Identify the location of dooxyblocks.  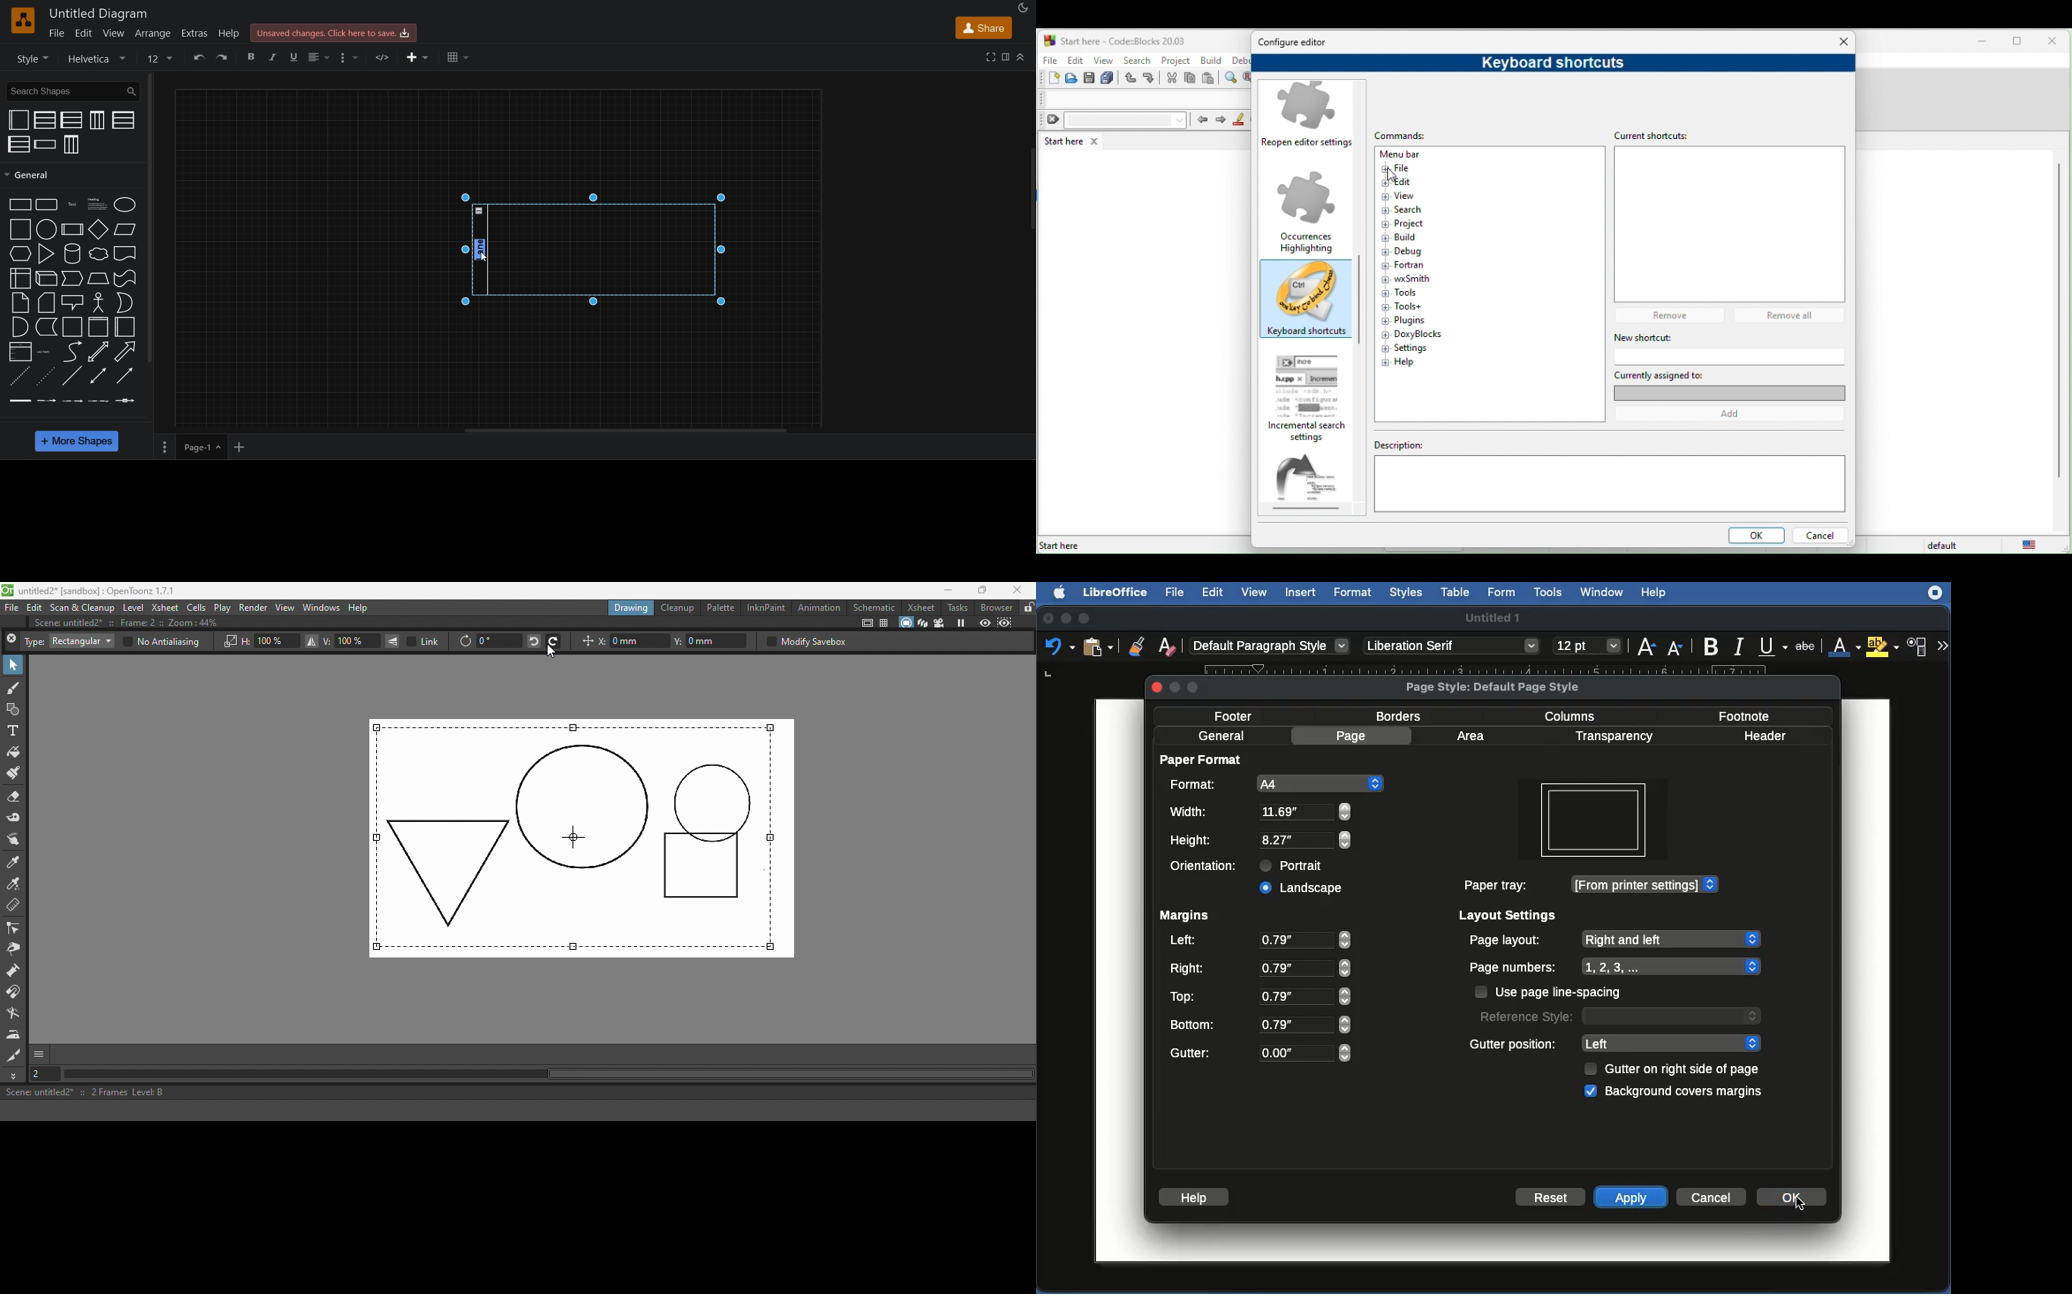
(1414, 334).